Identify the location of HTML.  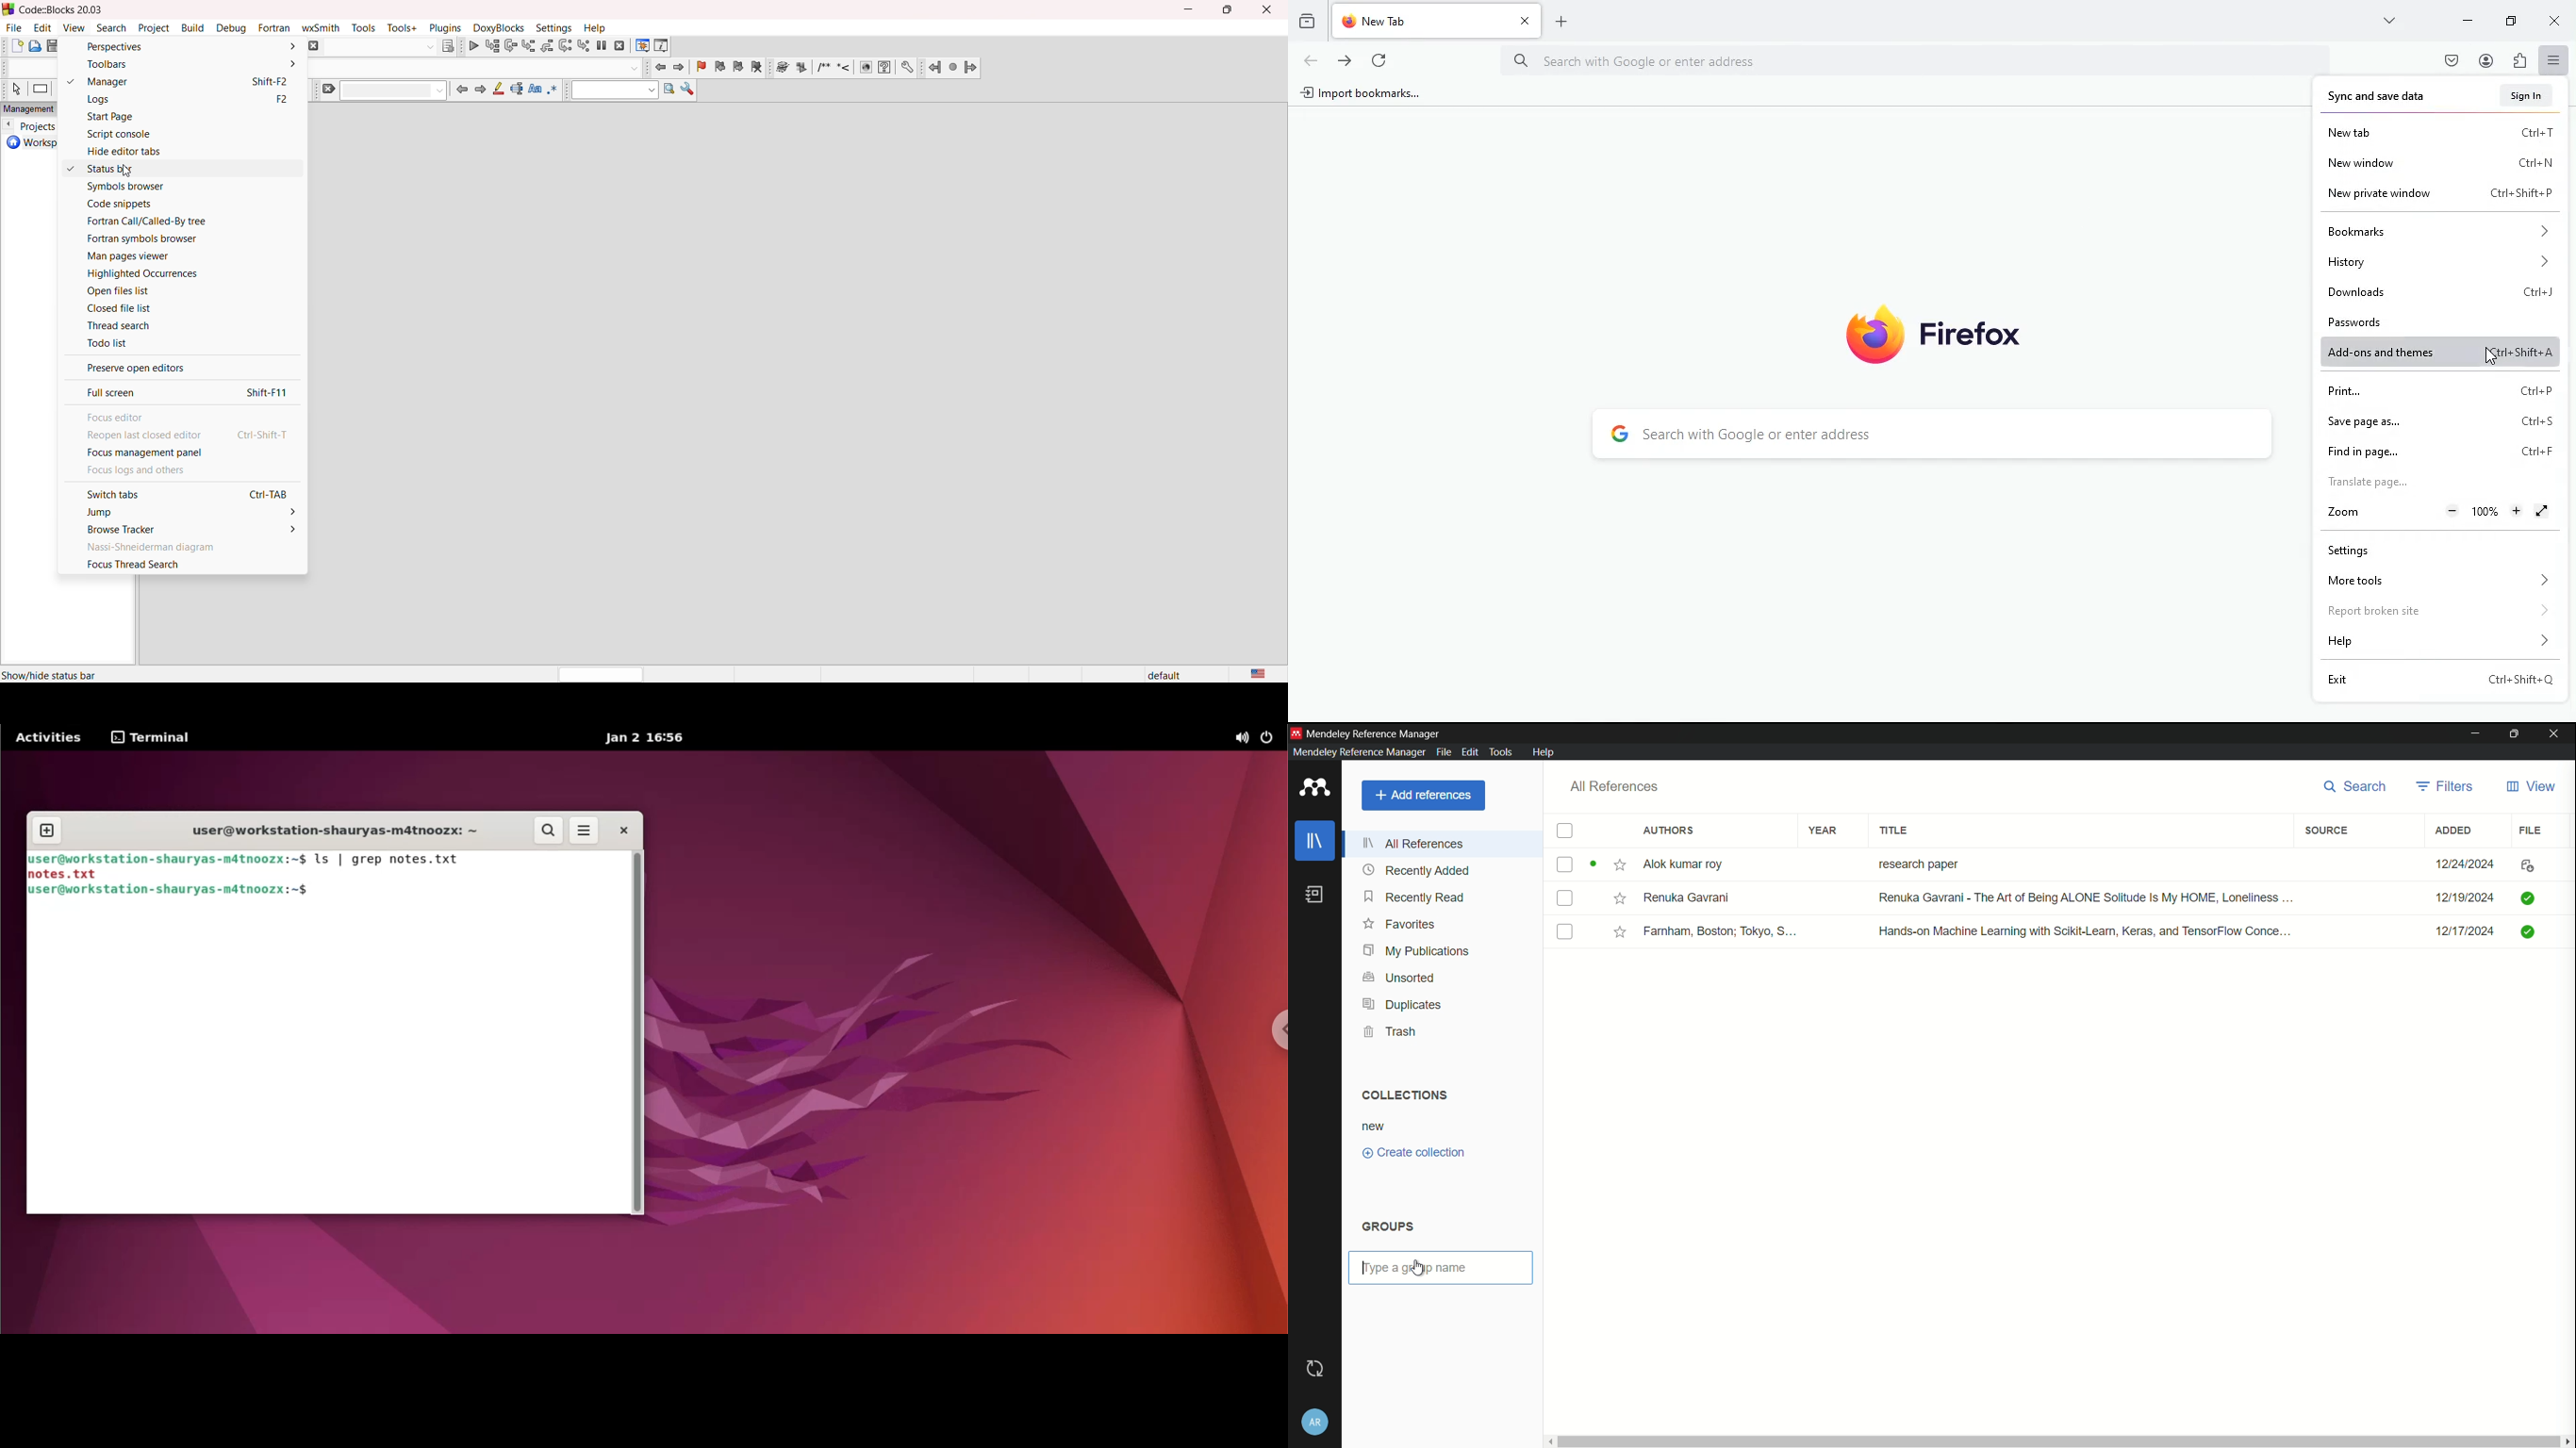
(865, 68).